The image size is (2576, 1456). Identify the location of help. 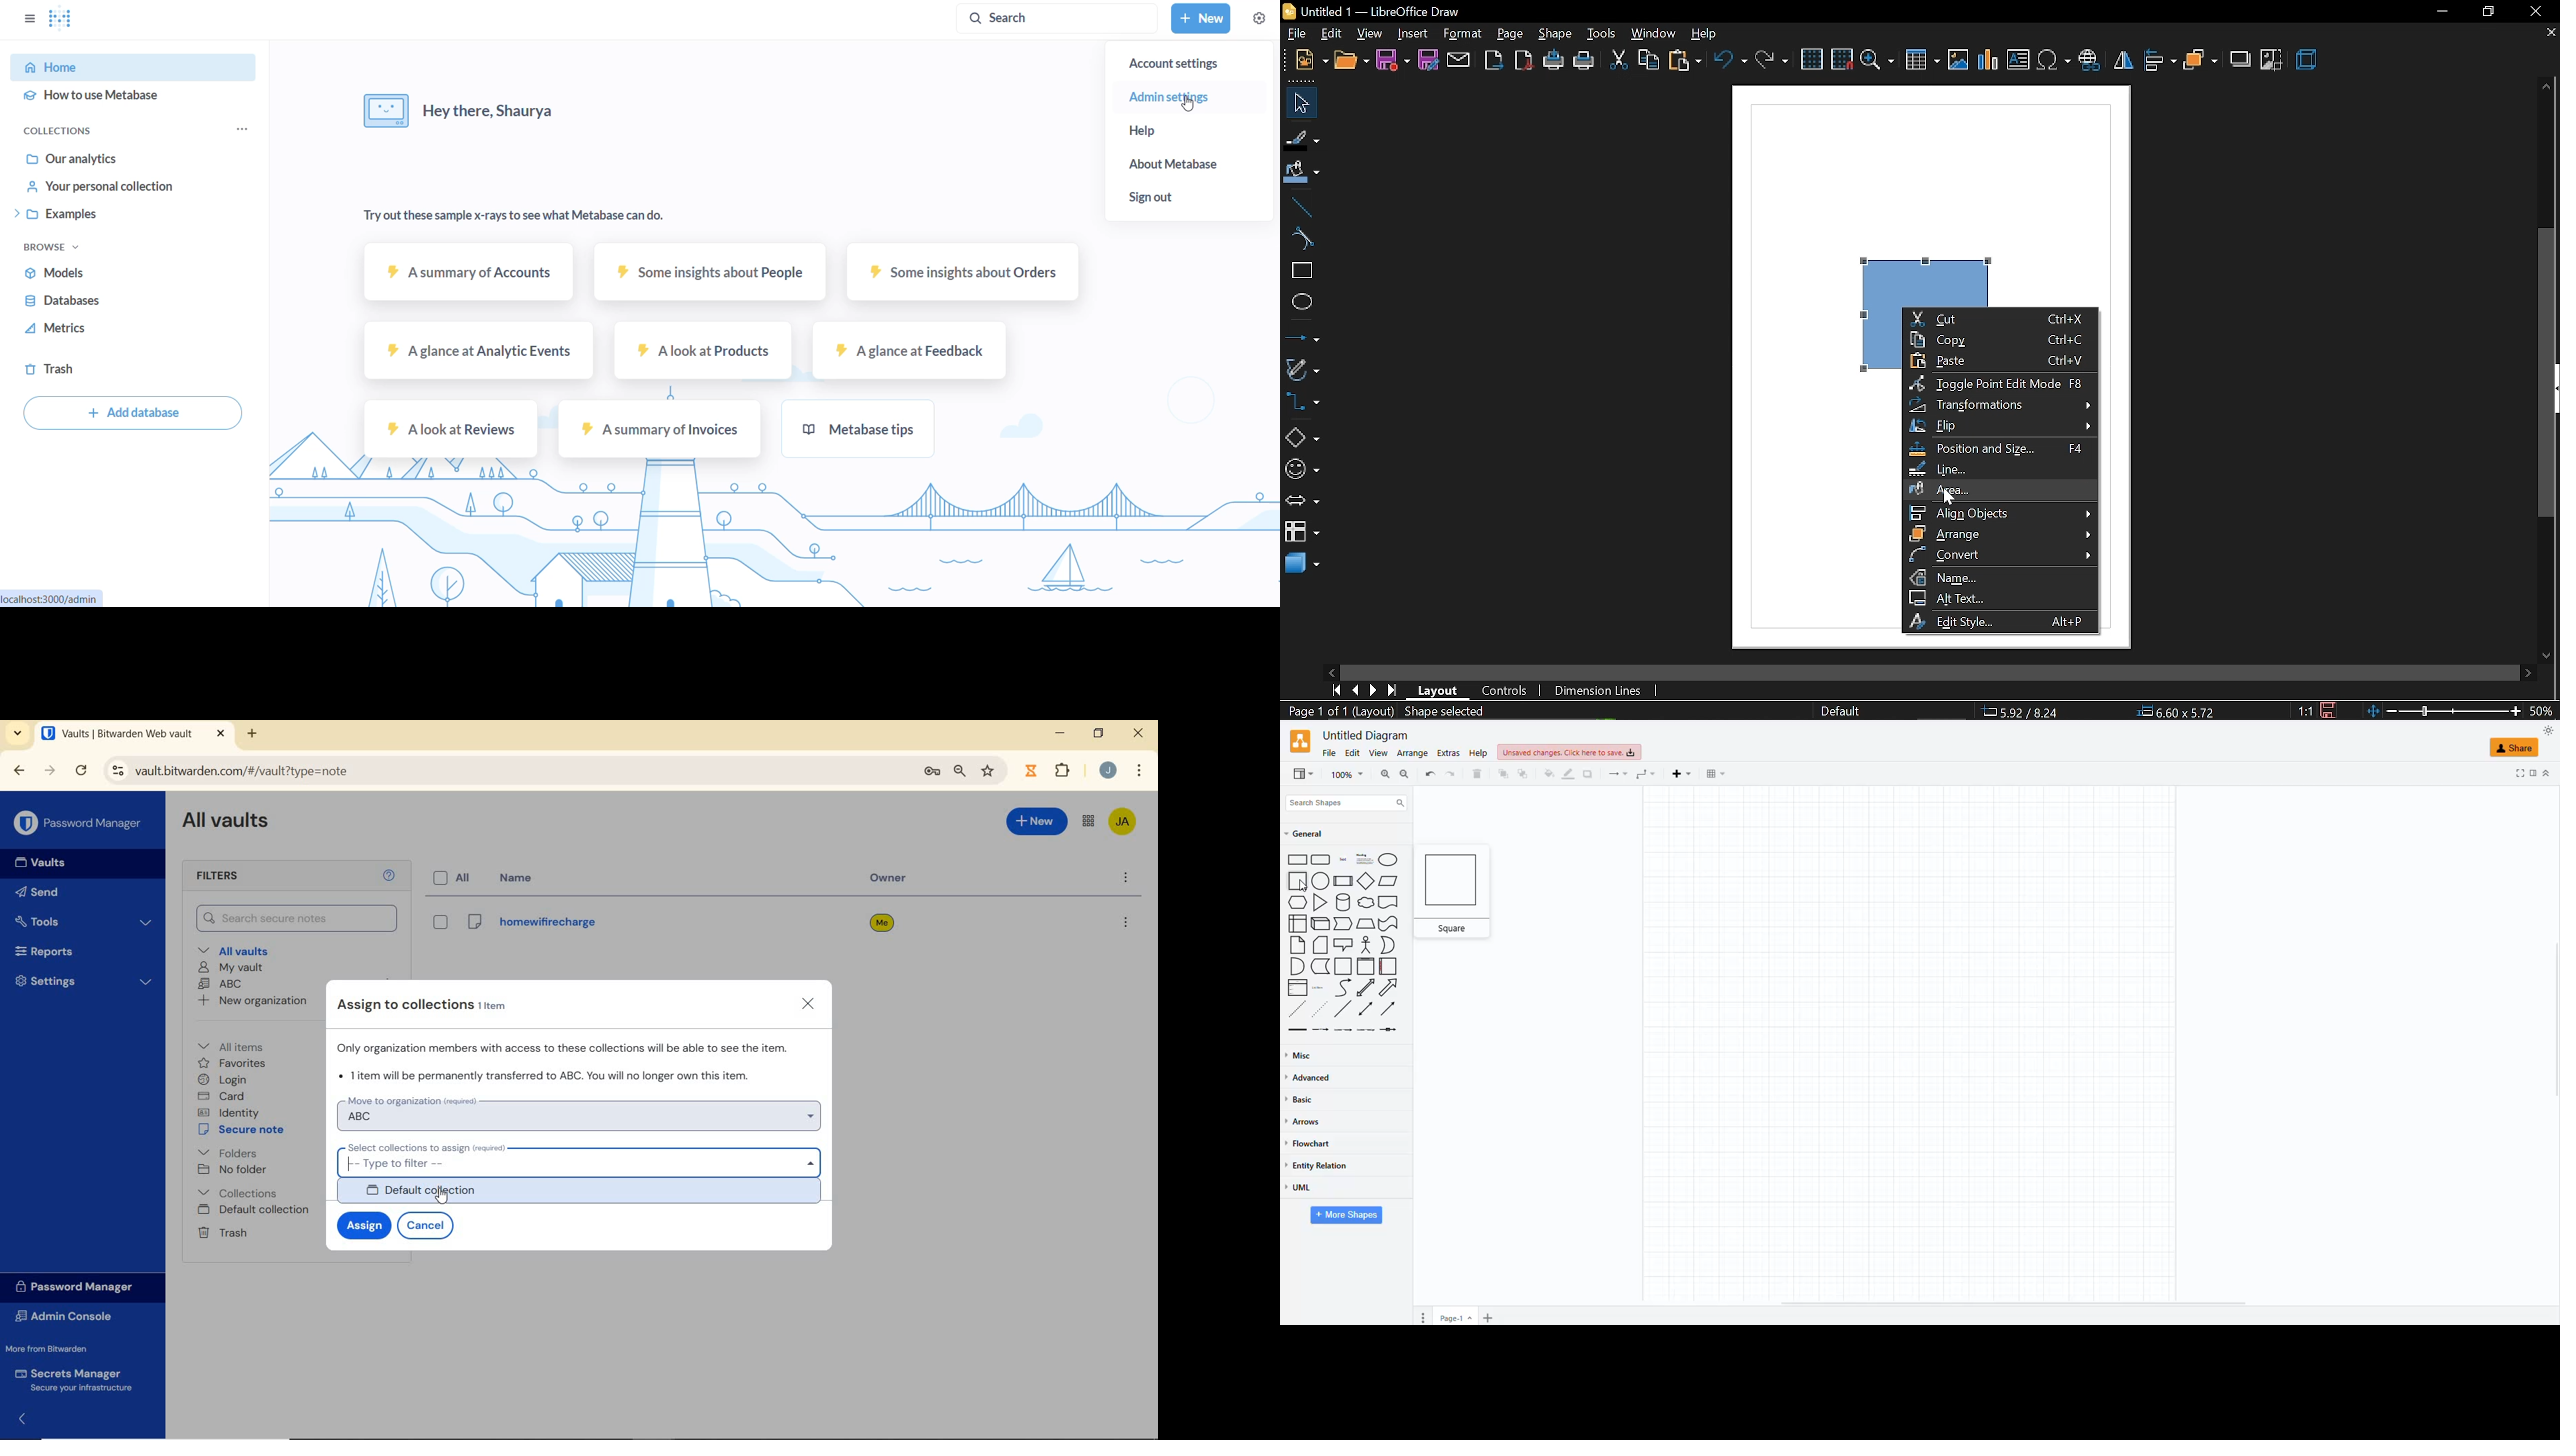
(1710, 34).